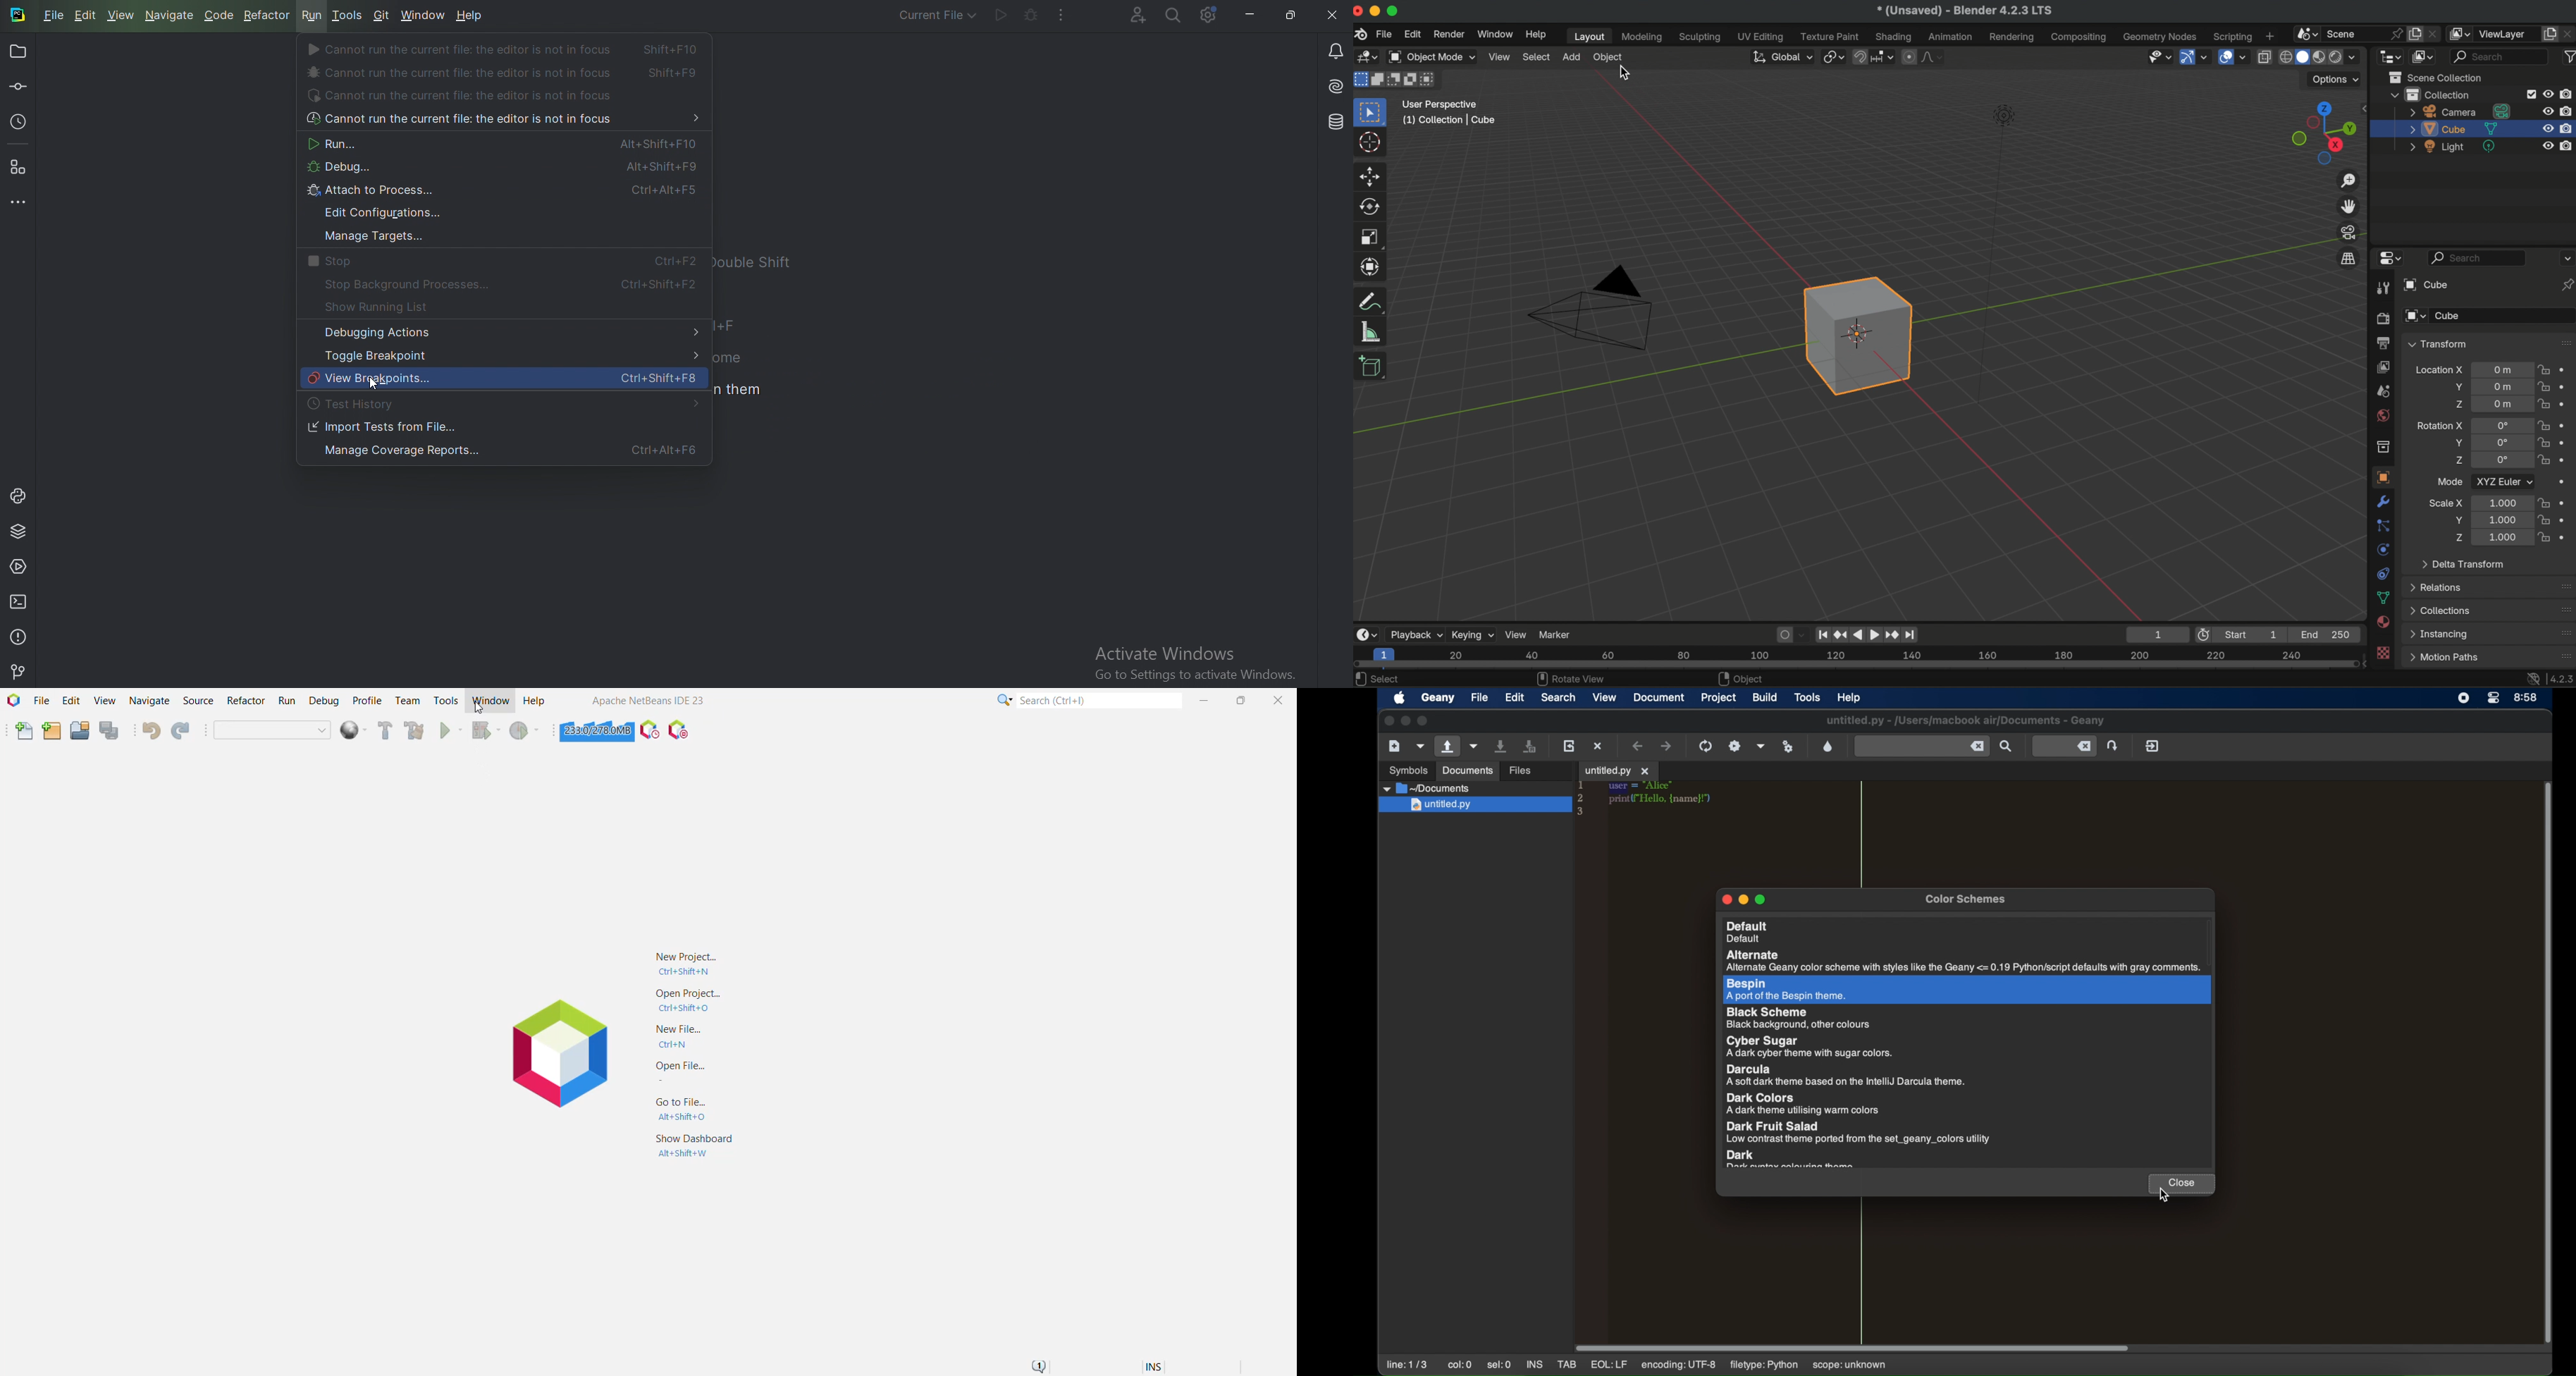 This screenshot has height=1400, width=2576. I want to click on cyber sugar, so click(1811, 1047).